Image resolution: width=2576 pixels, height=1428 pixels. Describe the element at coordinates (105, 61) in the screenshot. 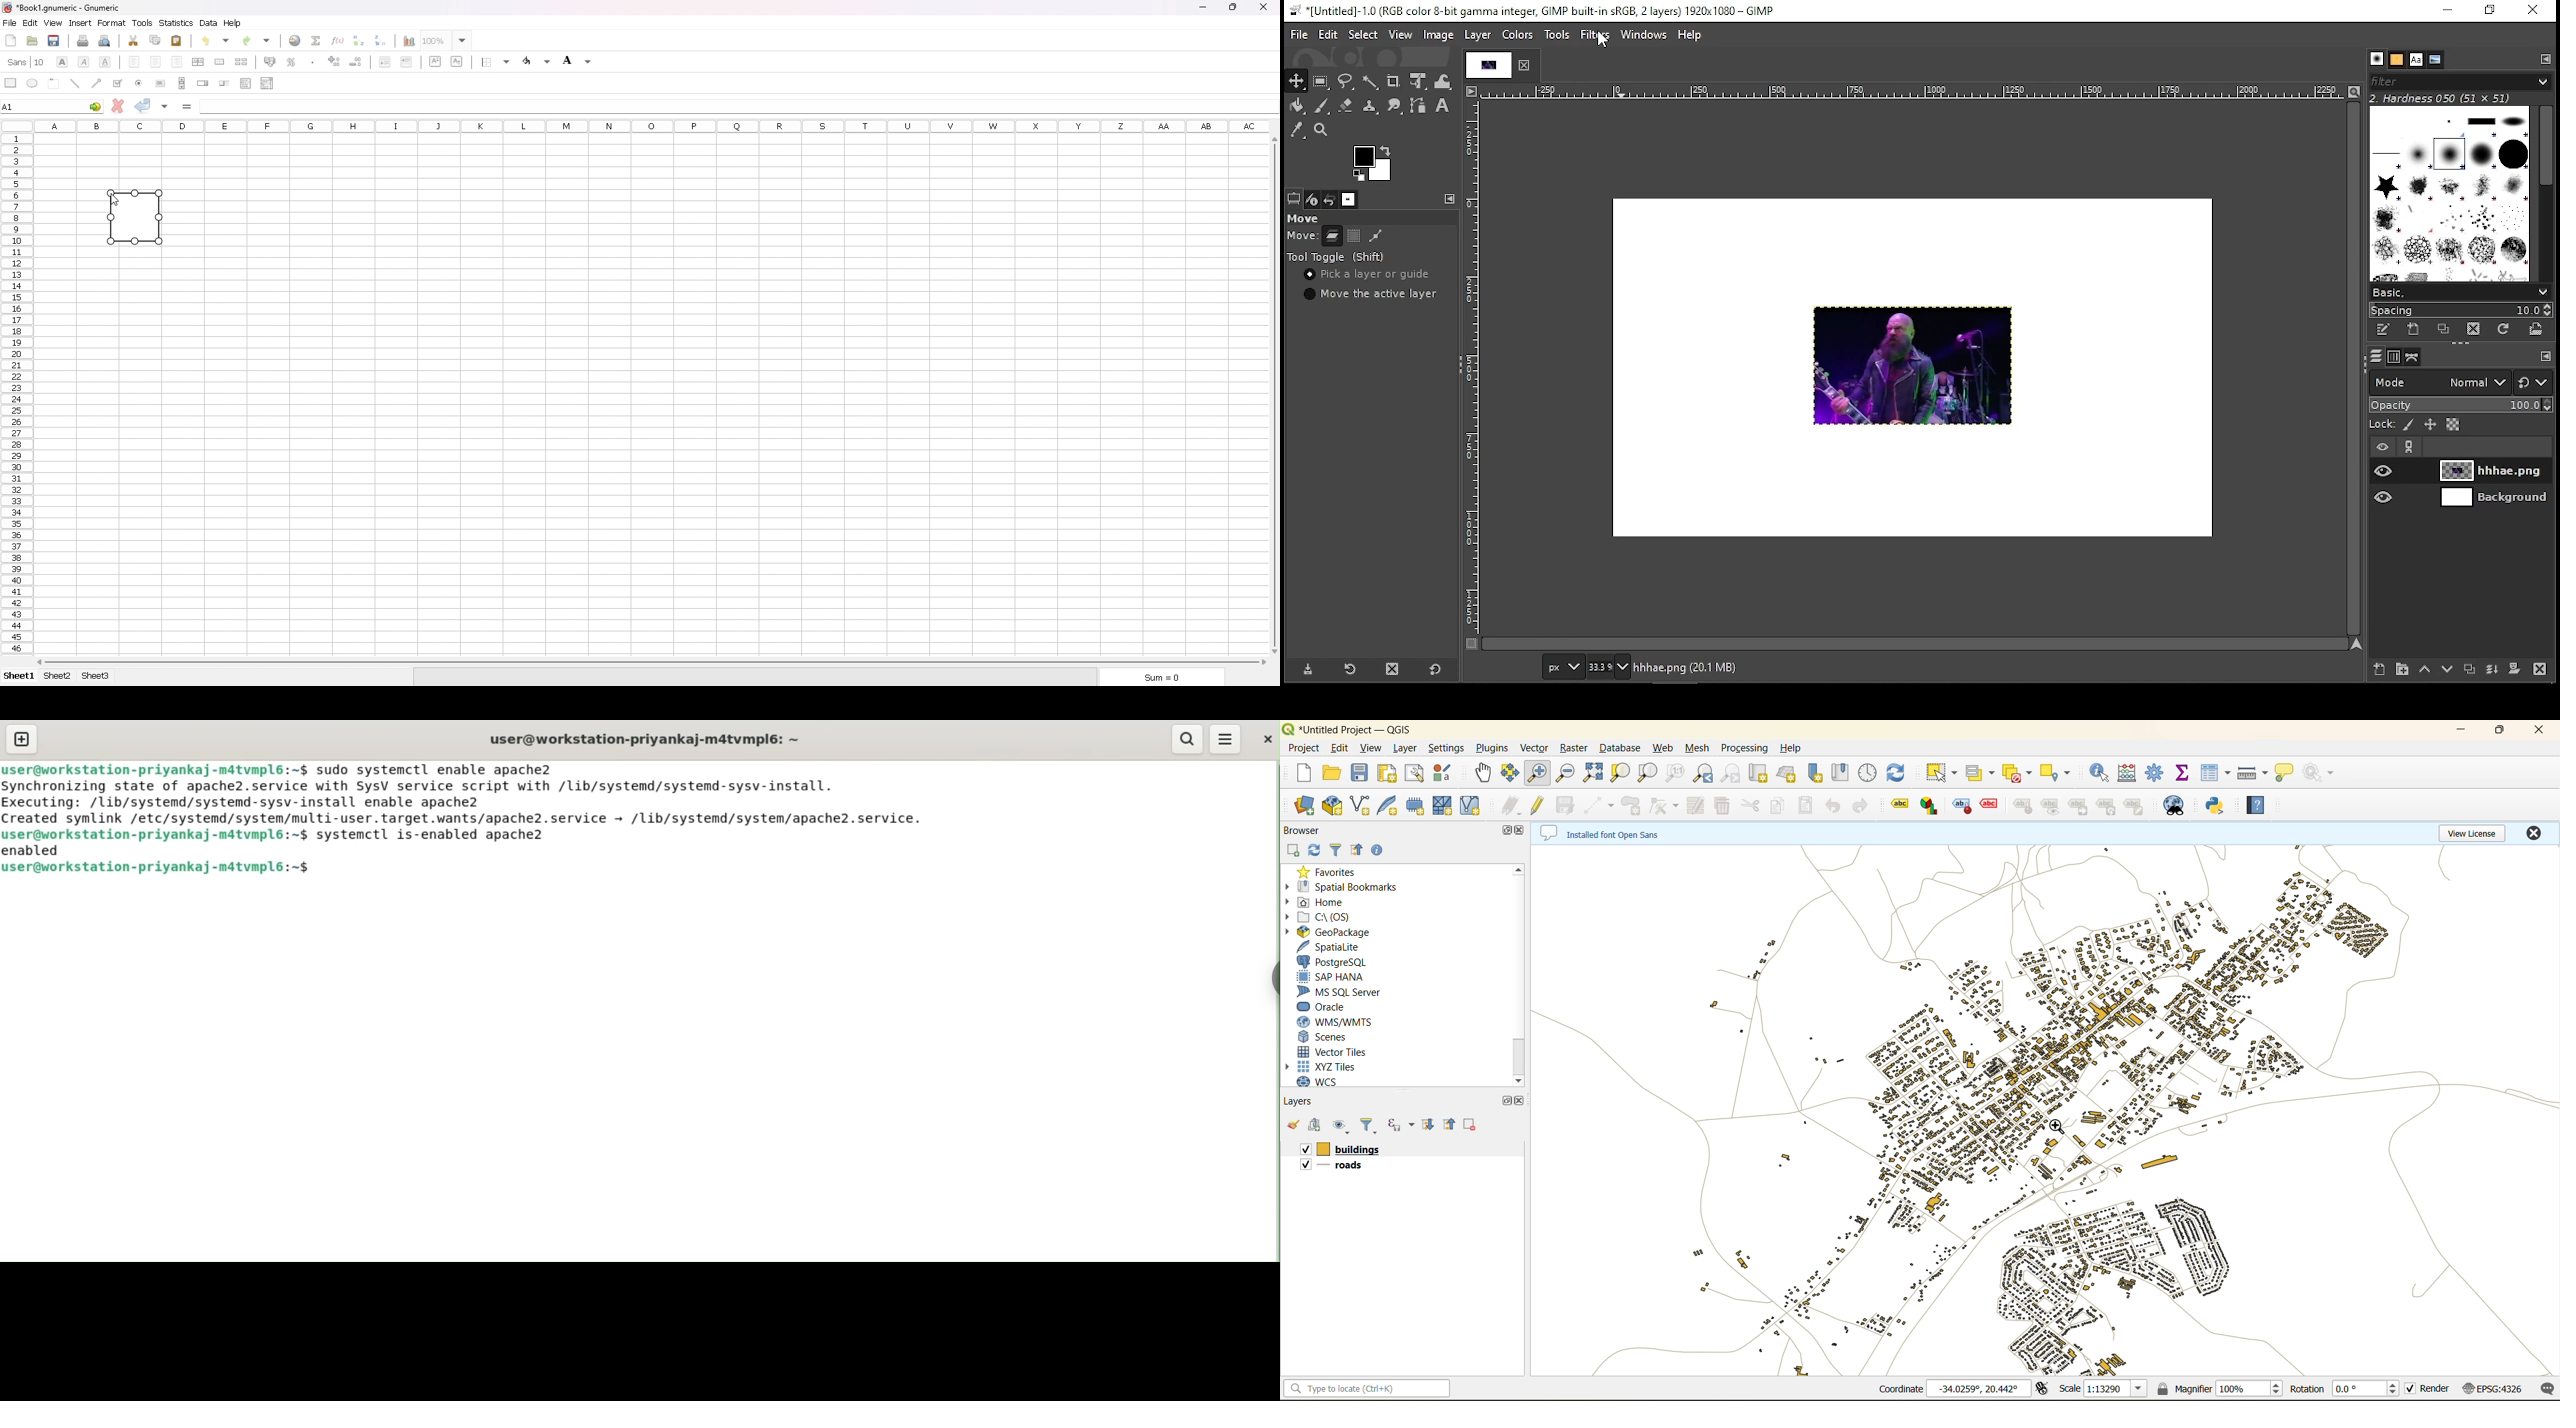

I see `underline` at that location.